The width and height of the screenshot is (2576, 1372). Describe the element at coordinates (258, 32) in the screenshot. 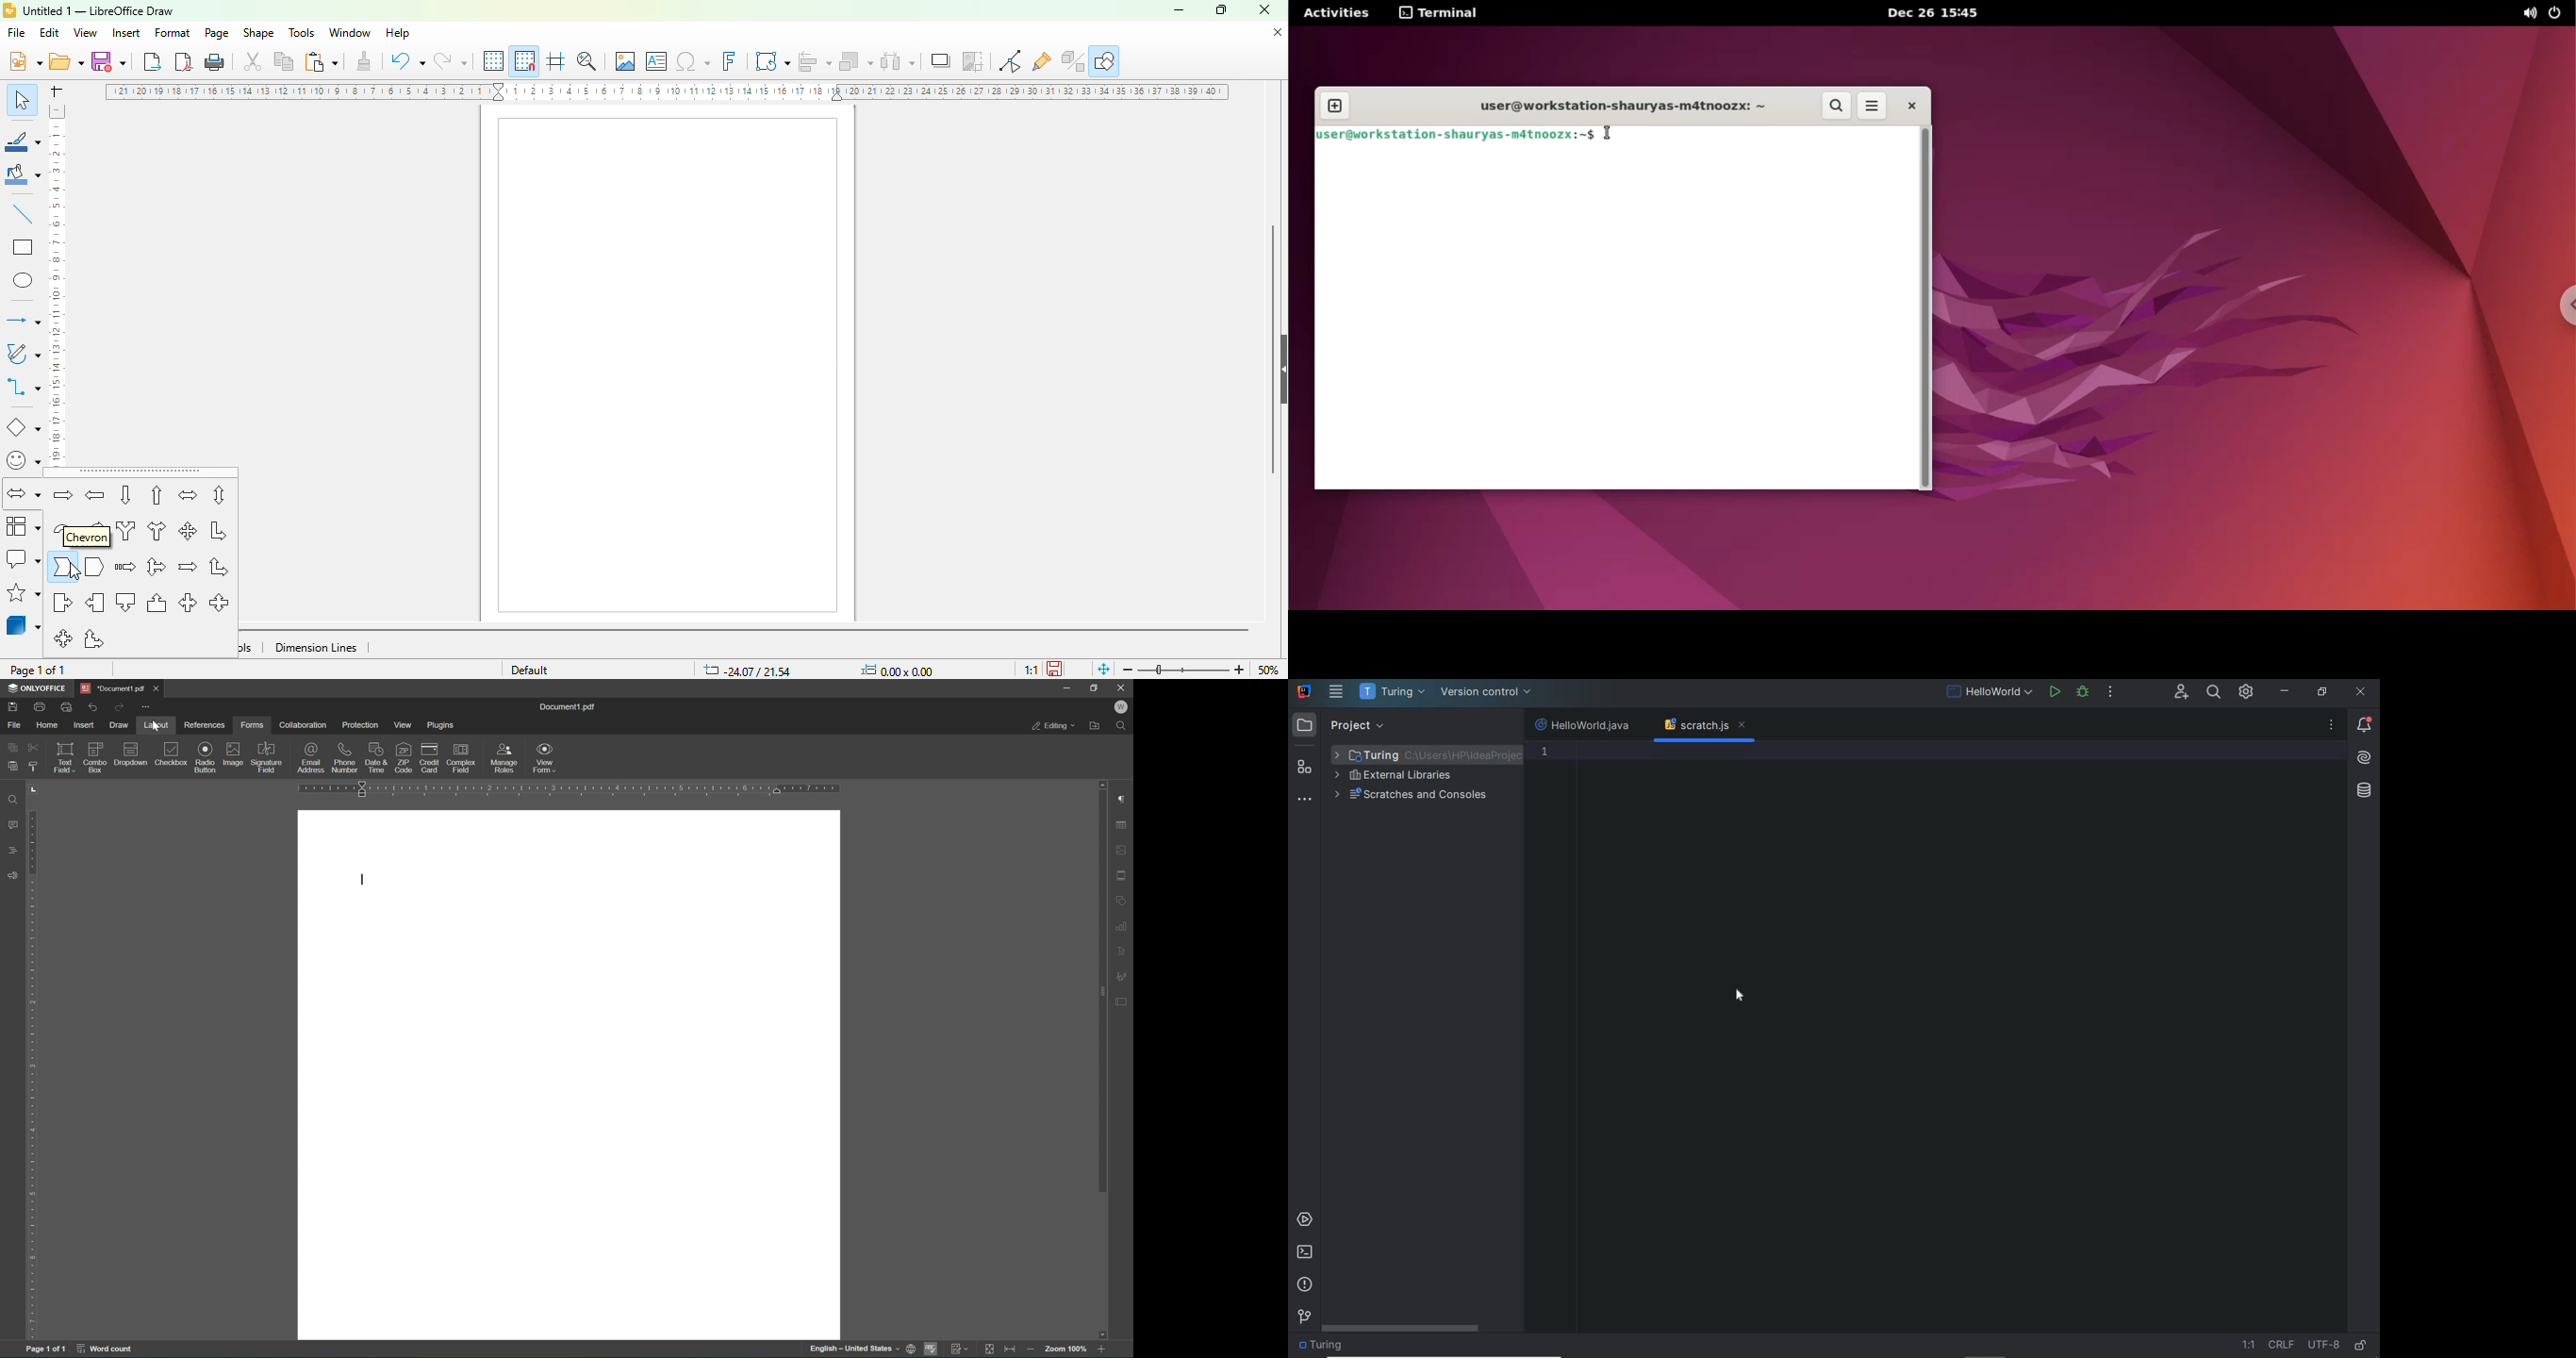

I see `shape` at that location.